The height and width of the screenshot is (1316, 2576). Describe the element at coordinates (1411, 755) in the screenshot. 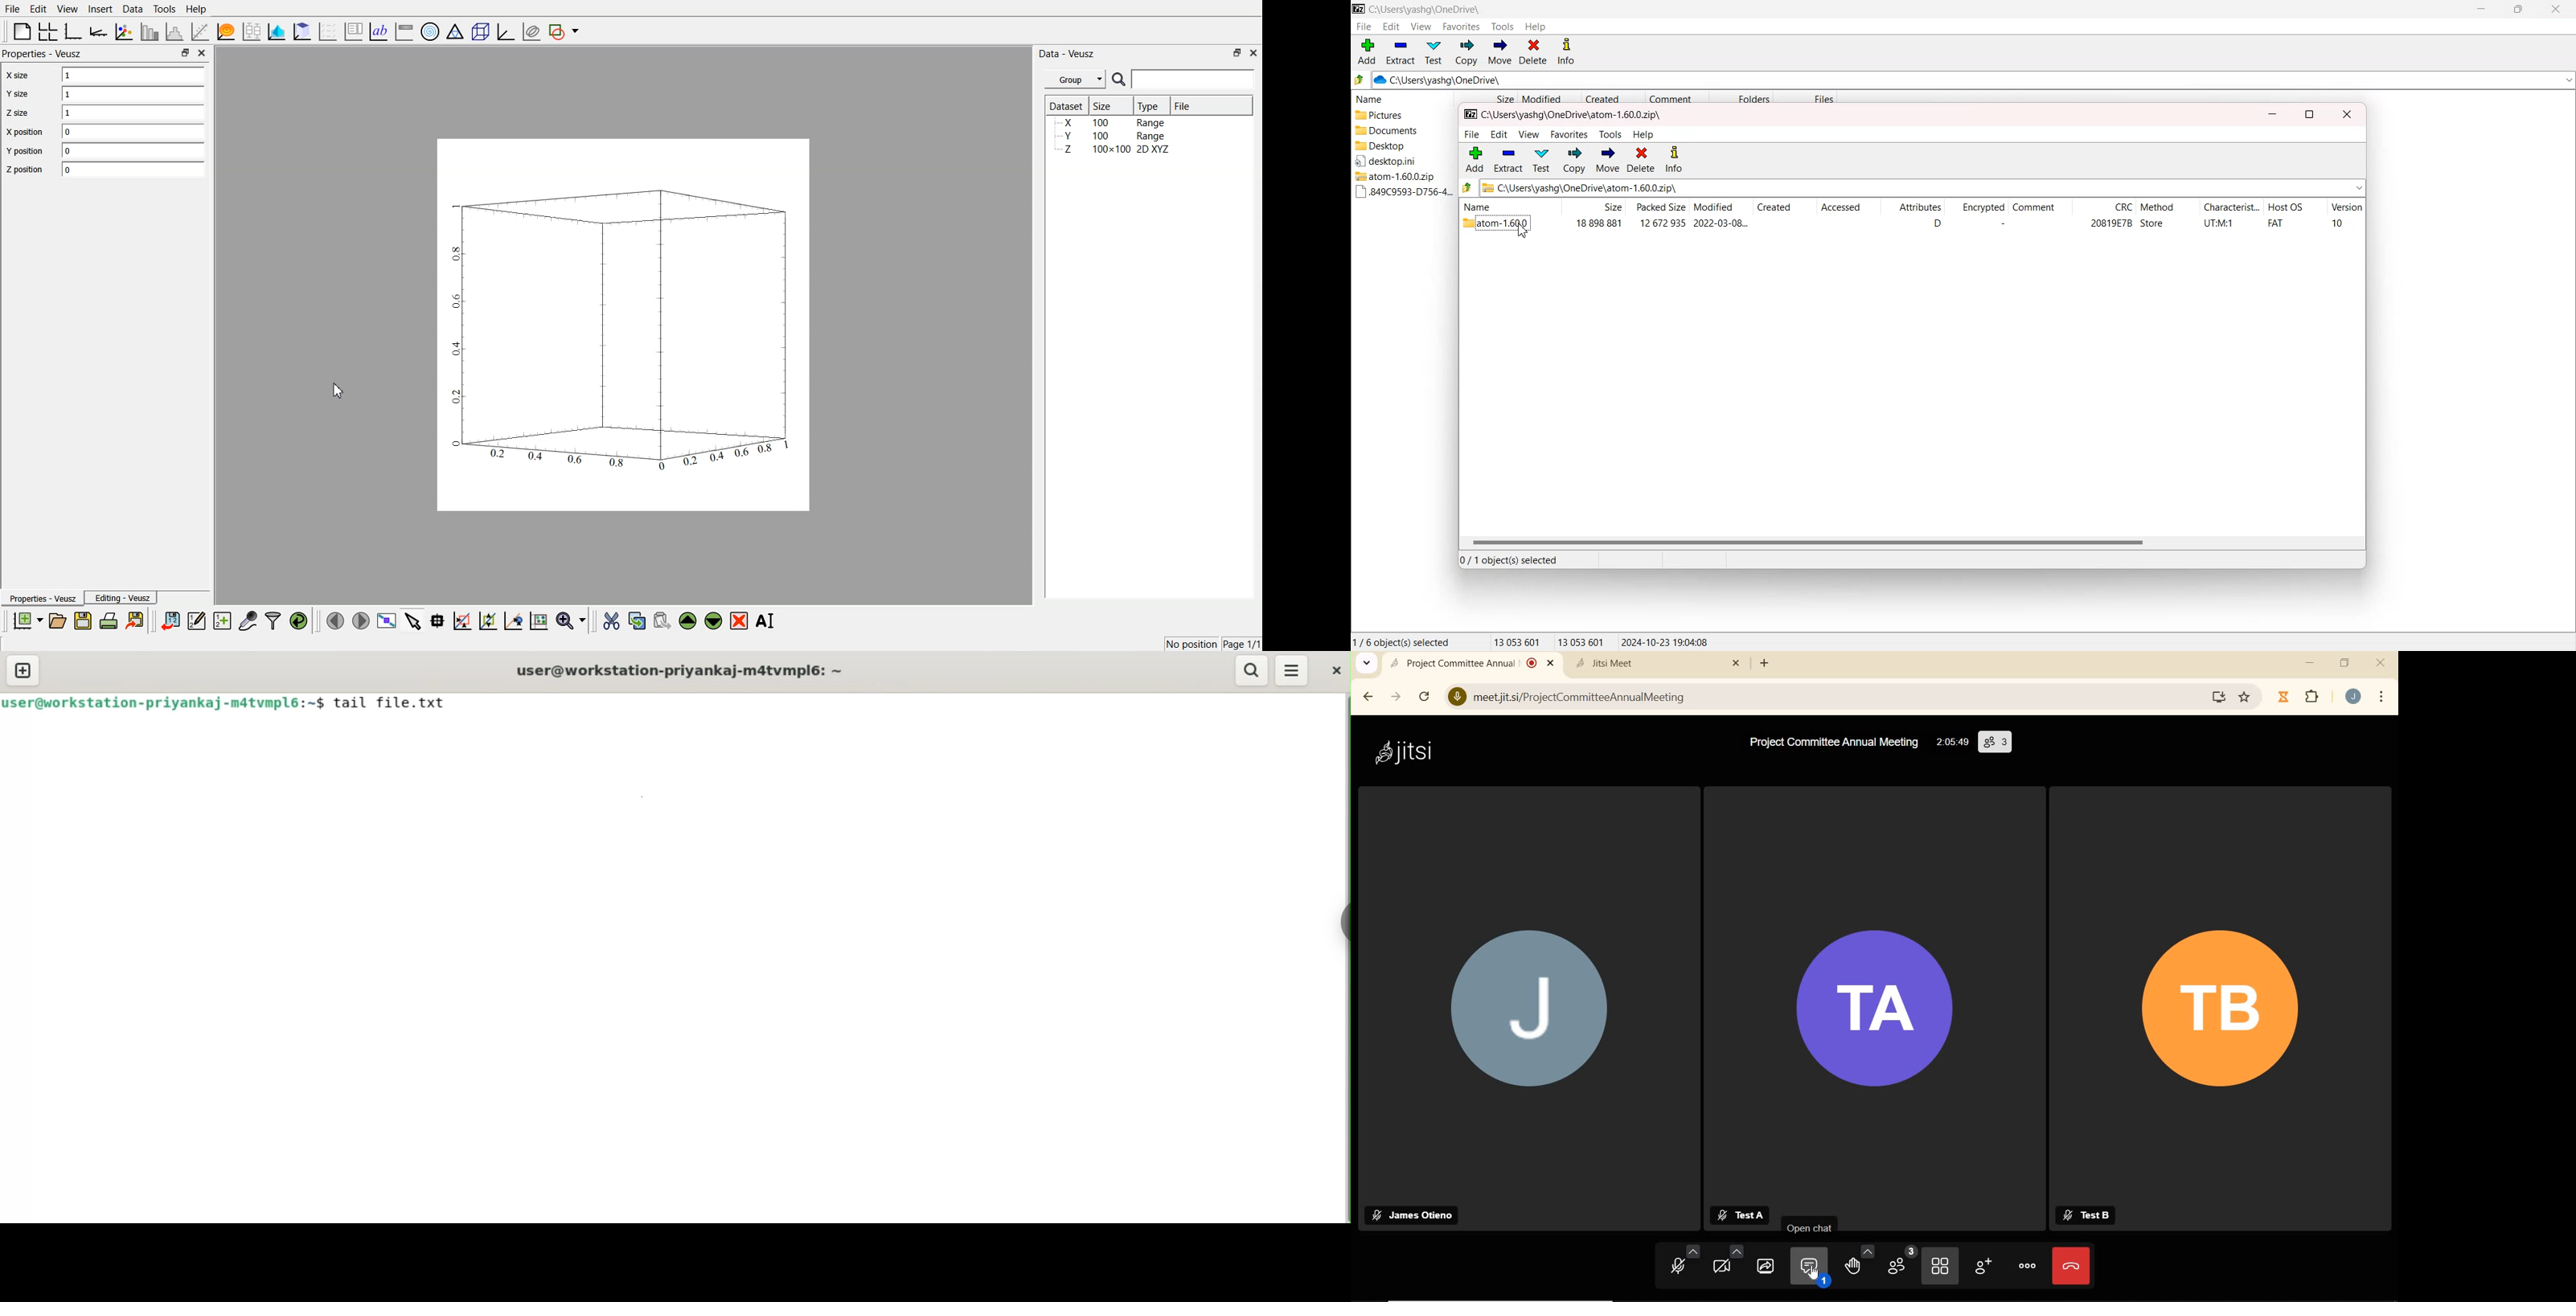

I see `jitsi` at that location.